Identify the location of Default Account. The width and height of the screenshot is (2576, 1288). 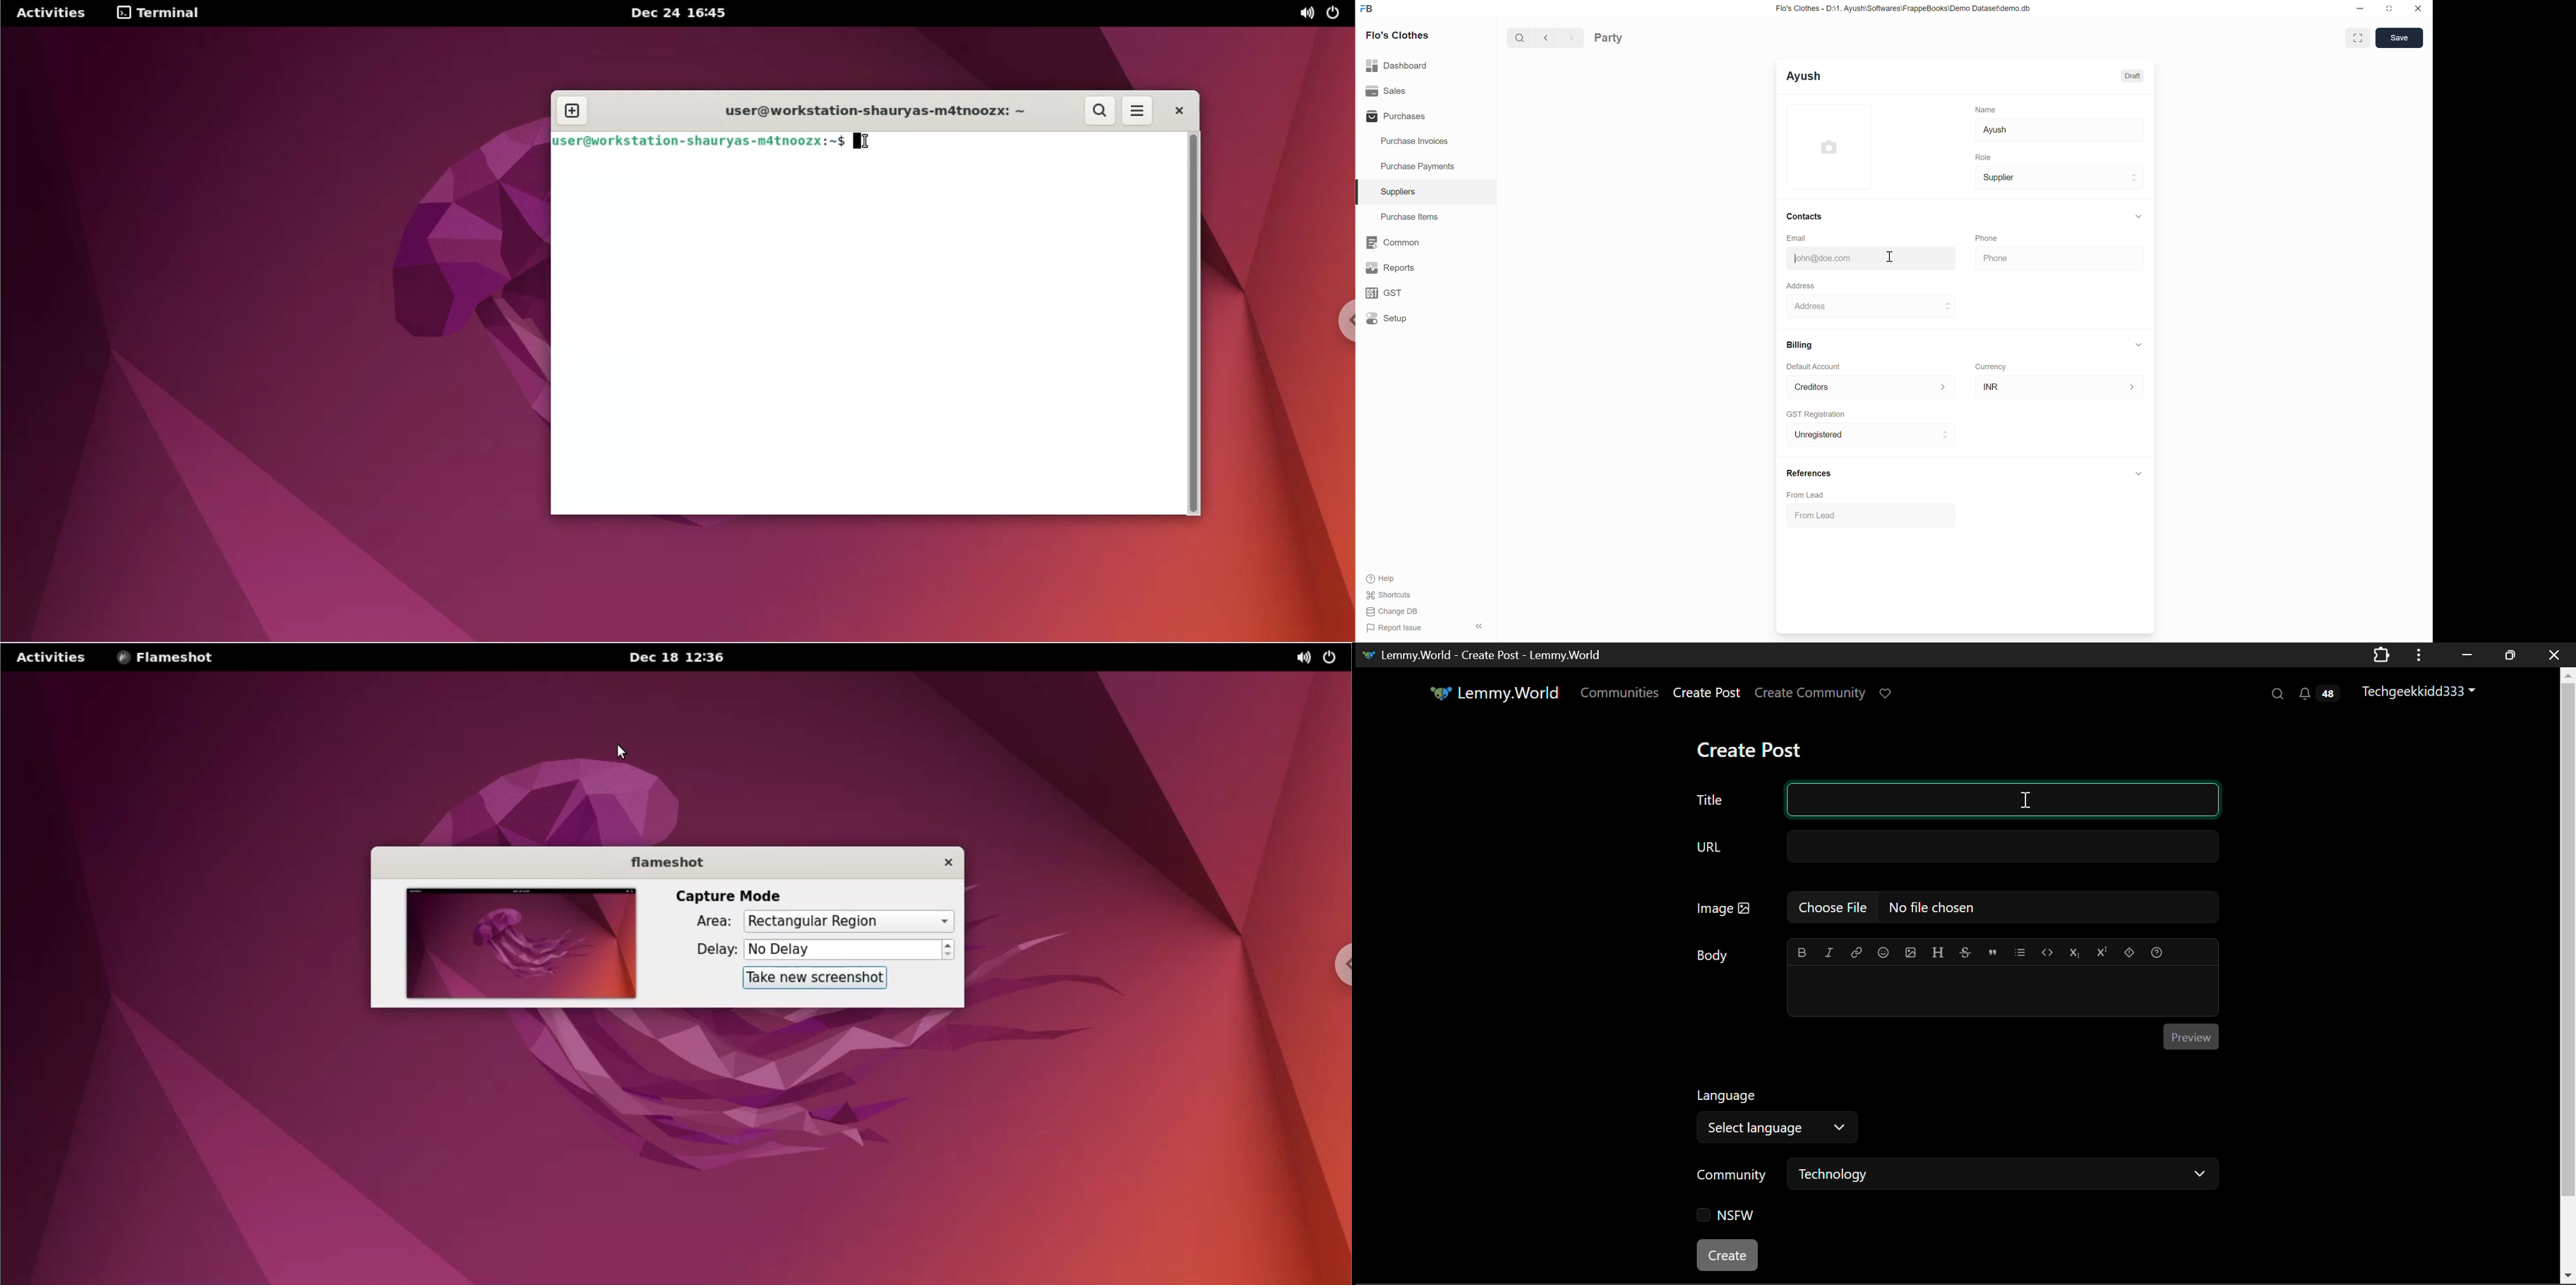
(1872, 387).